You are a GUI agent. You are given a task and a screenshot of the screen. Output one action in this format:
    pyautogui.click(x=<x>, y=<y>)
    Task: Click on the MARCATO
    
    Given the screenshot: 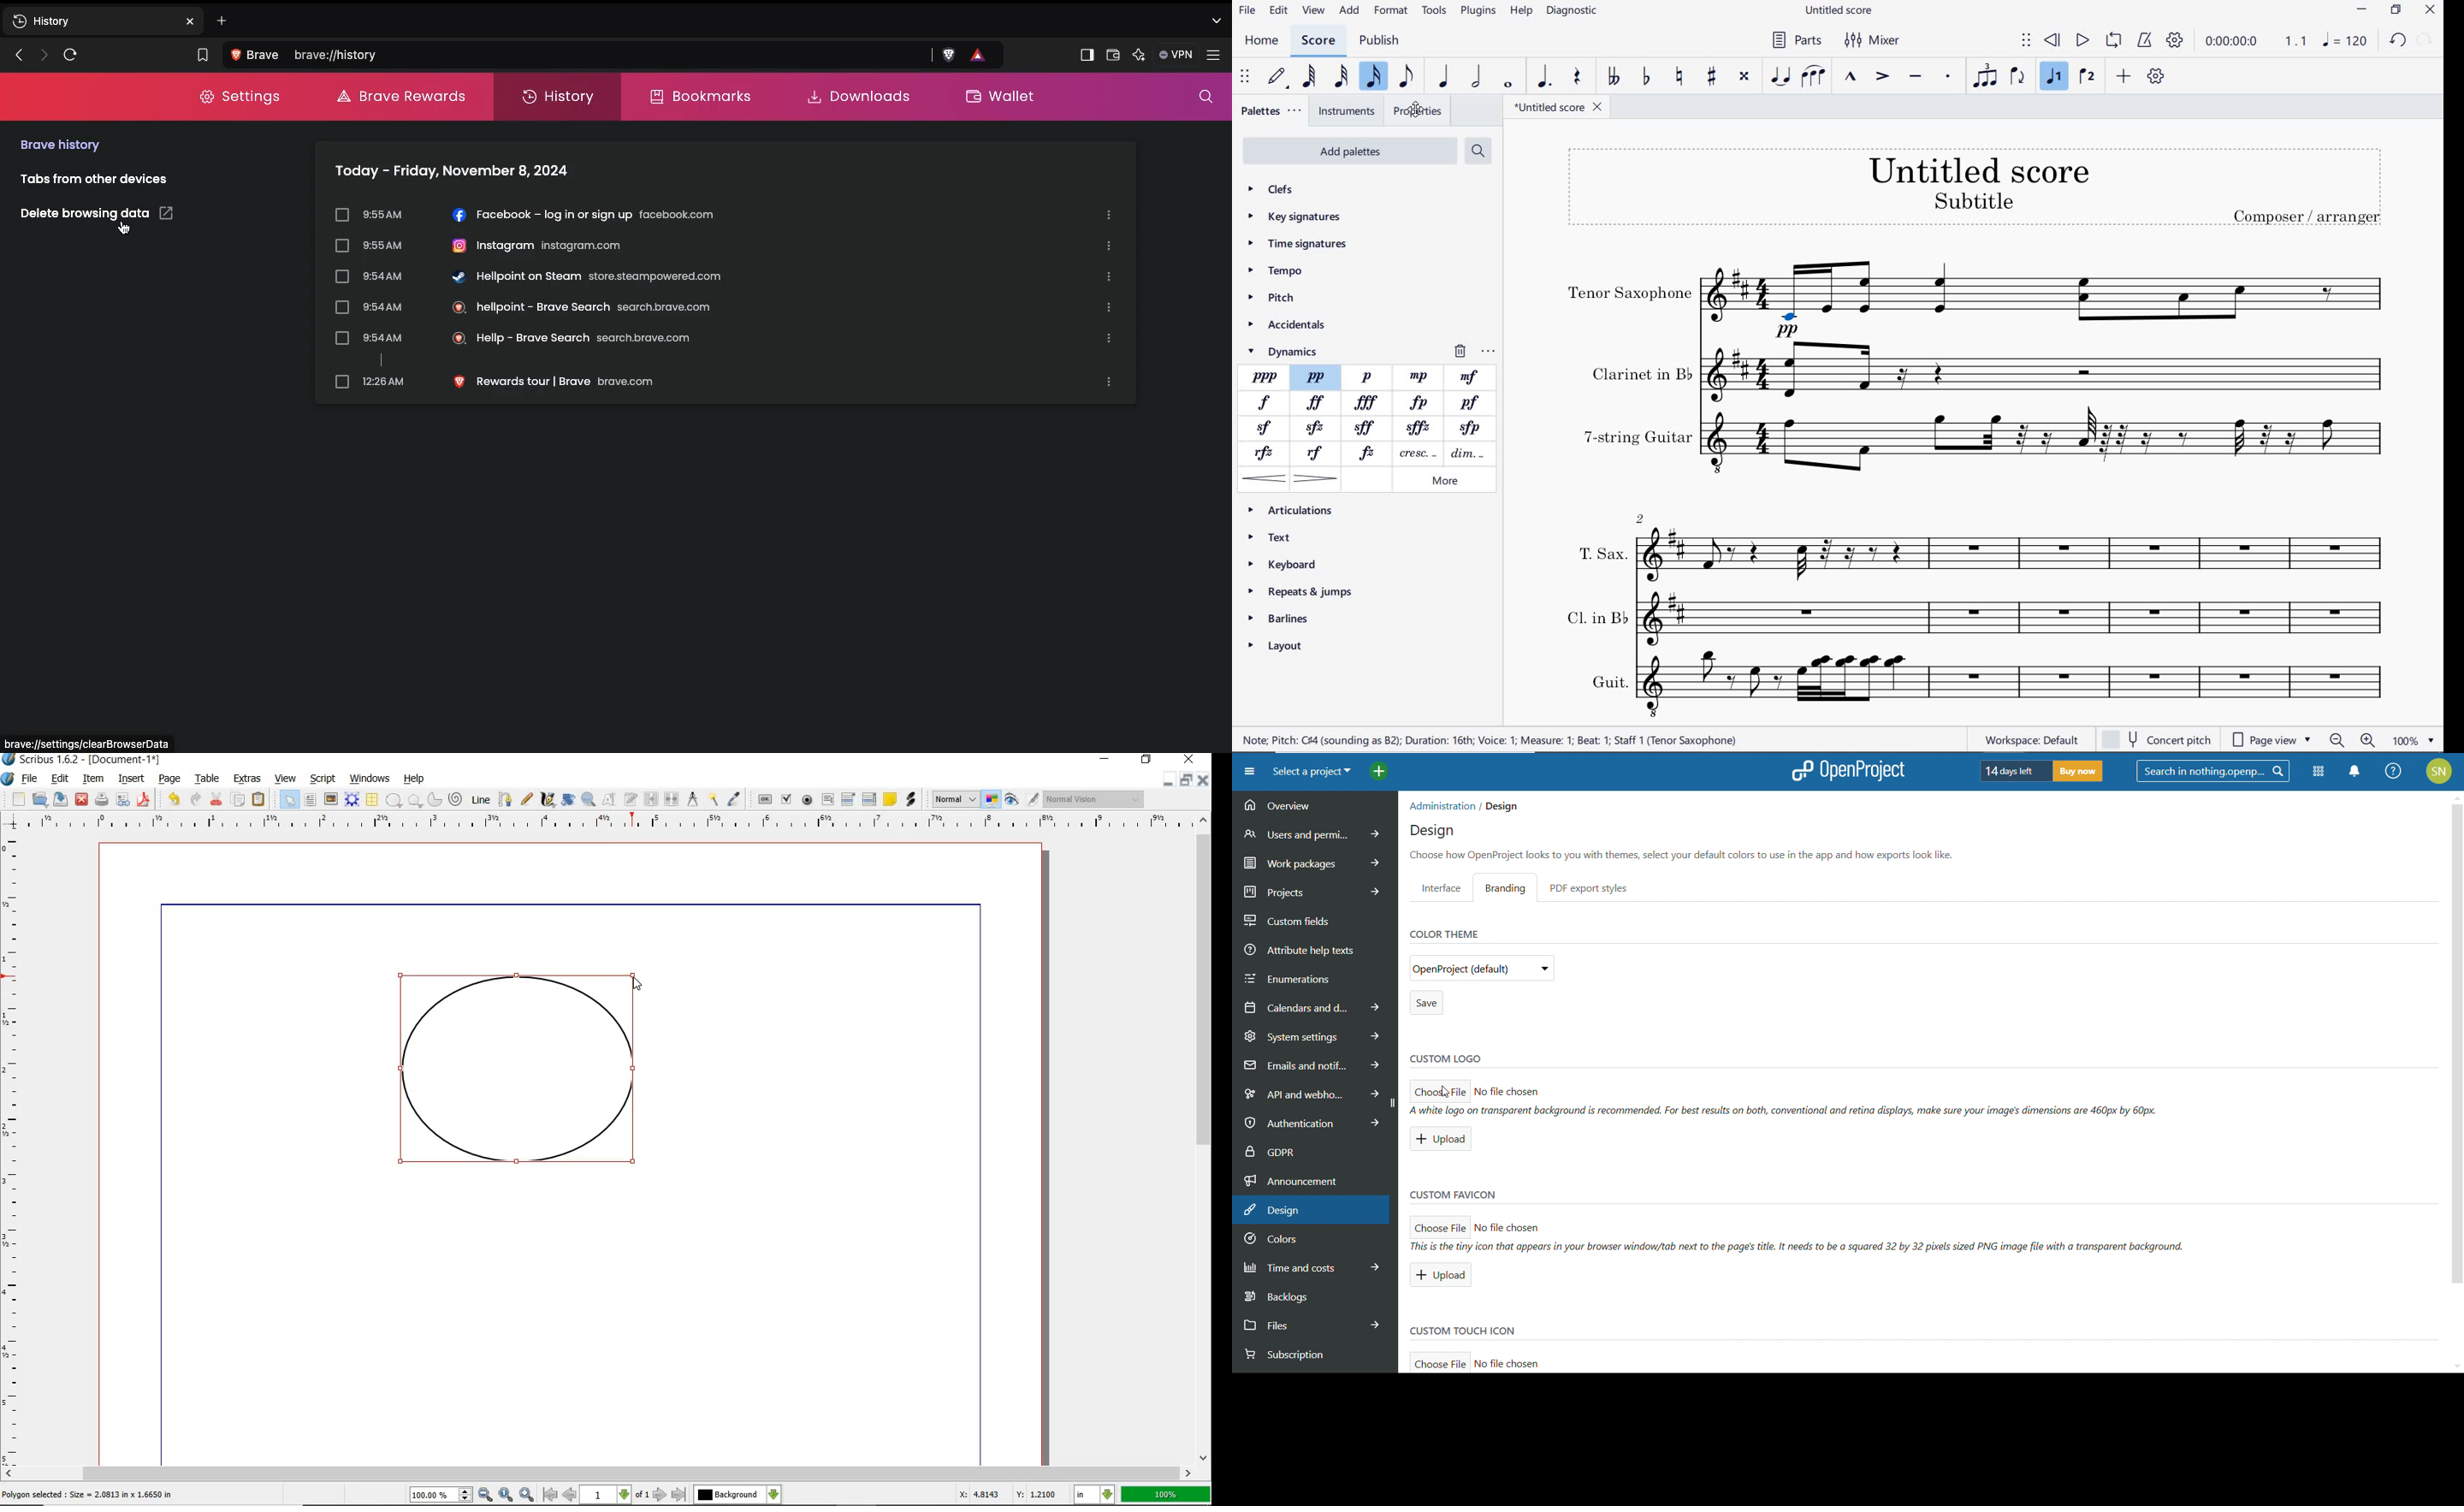 What is the action you would take?
    pyautogui.click(x=1851, y=78)
    